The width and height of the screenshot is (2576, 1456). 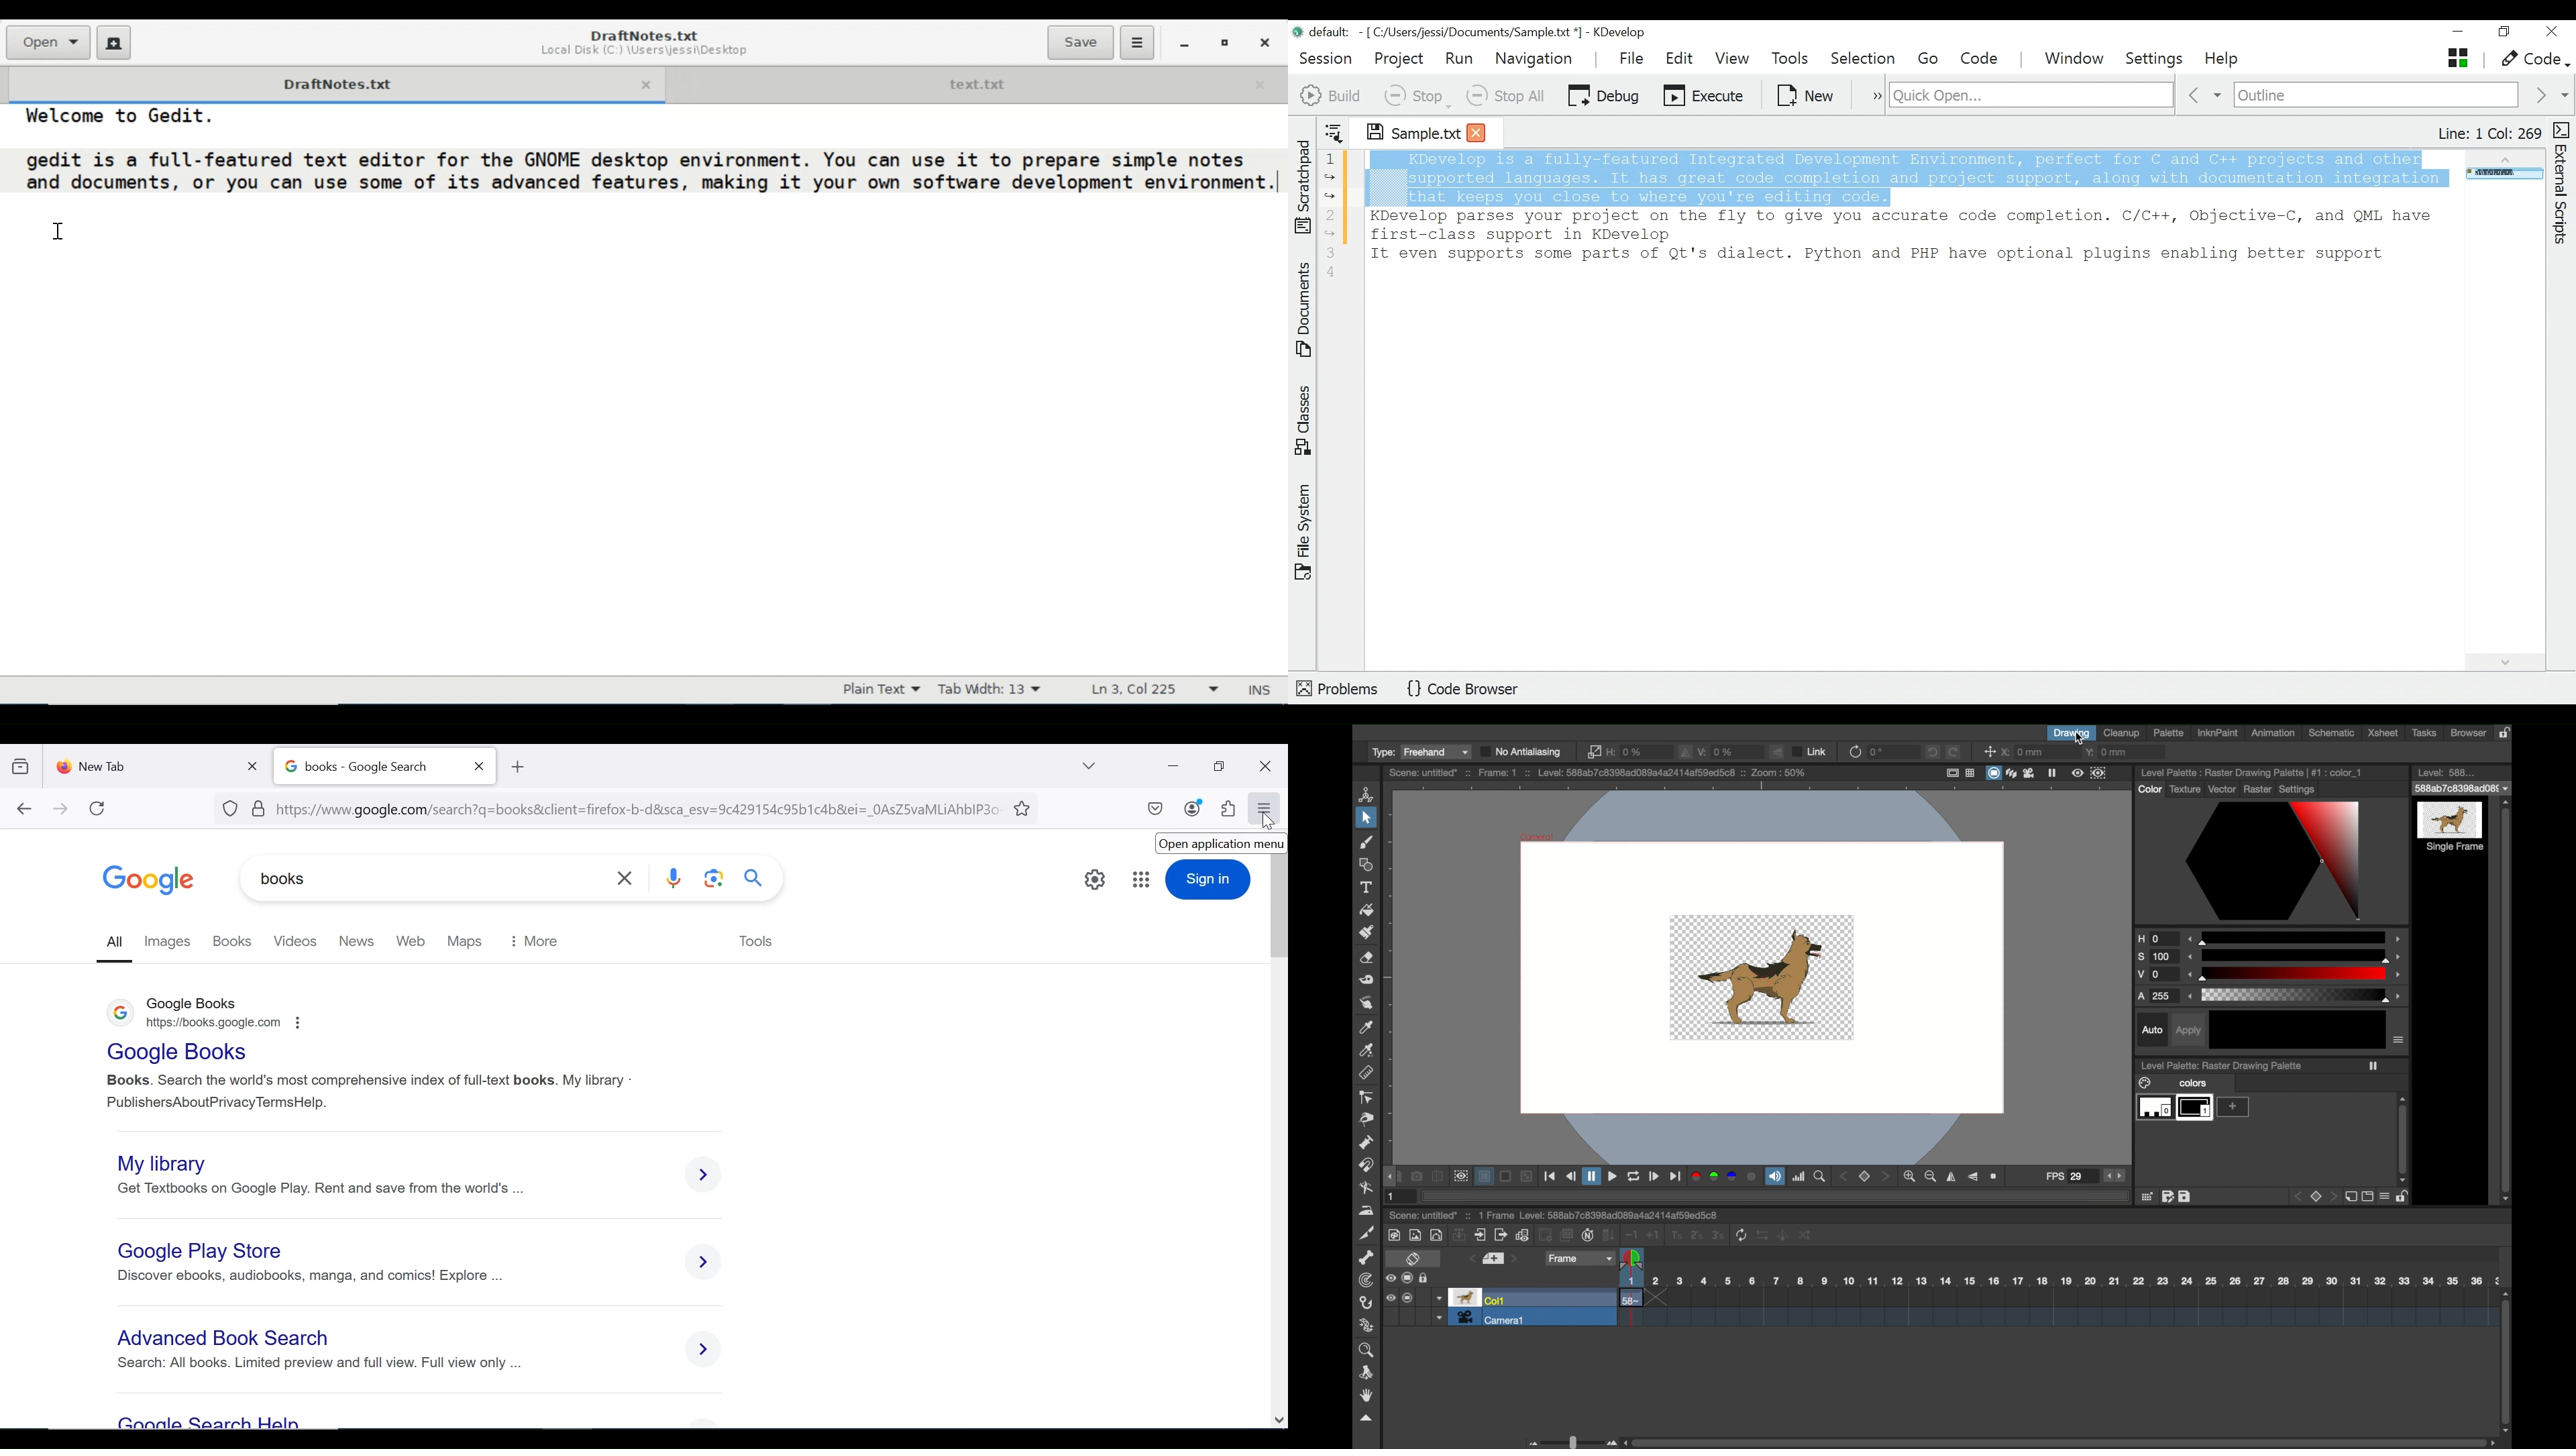 What do you see at coordinates (1367, 794) in the screenshot?
I see `animate tool` at bounding box center [1367, 794].